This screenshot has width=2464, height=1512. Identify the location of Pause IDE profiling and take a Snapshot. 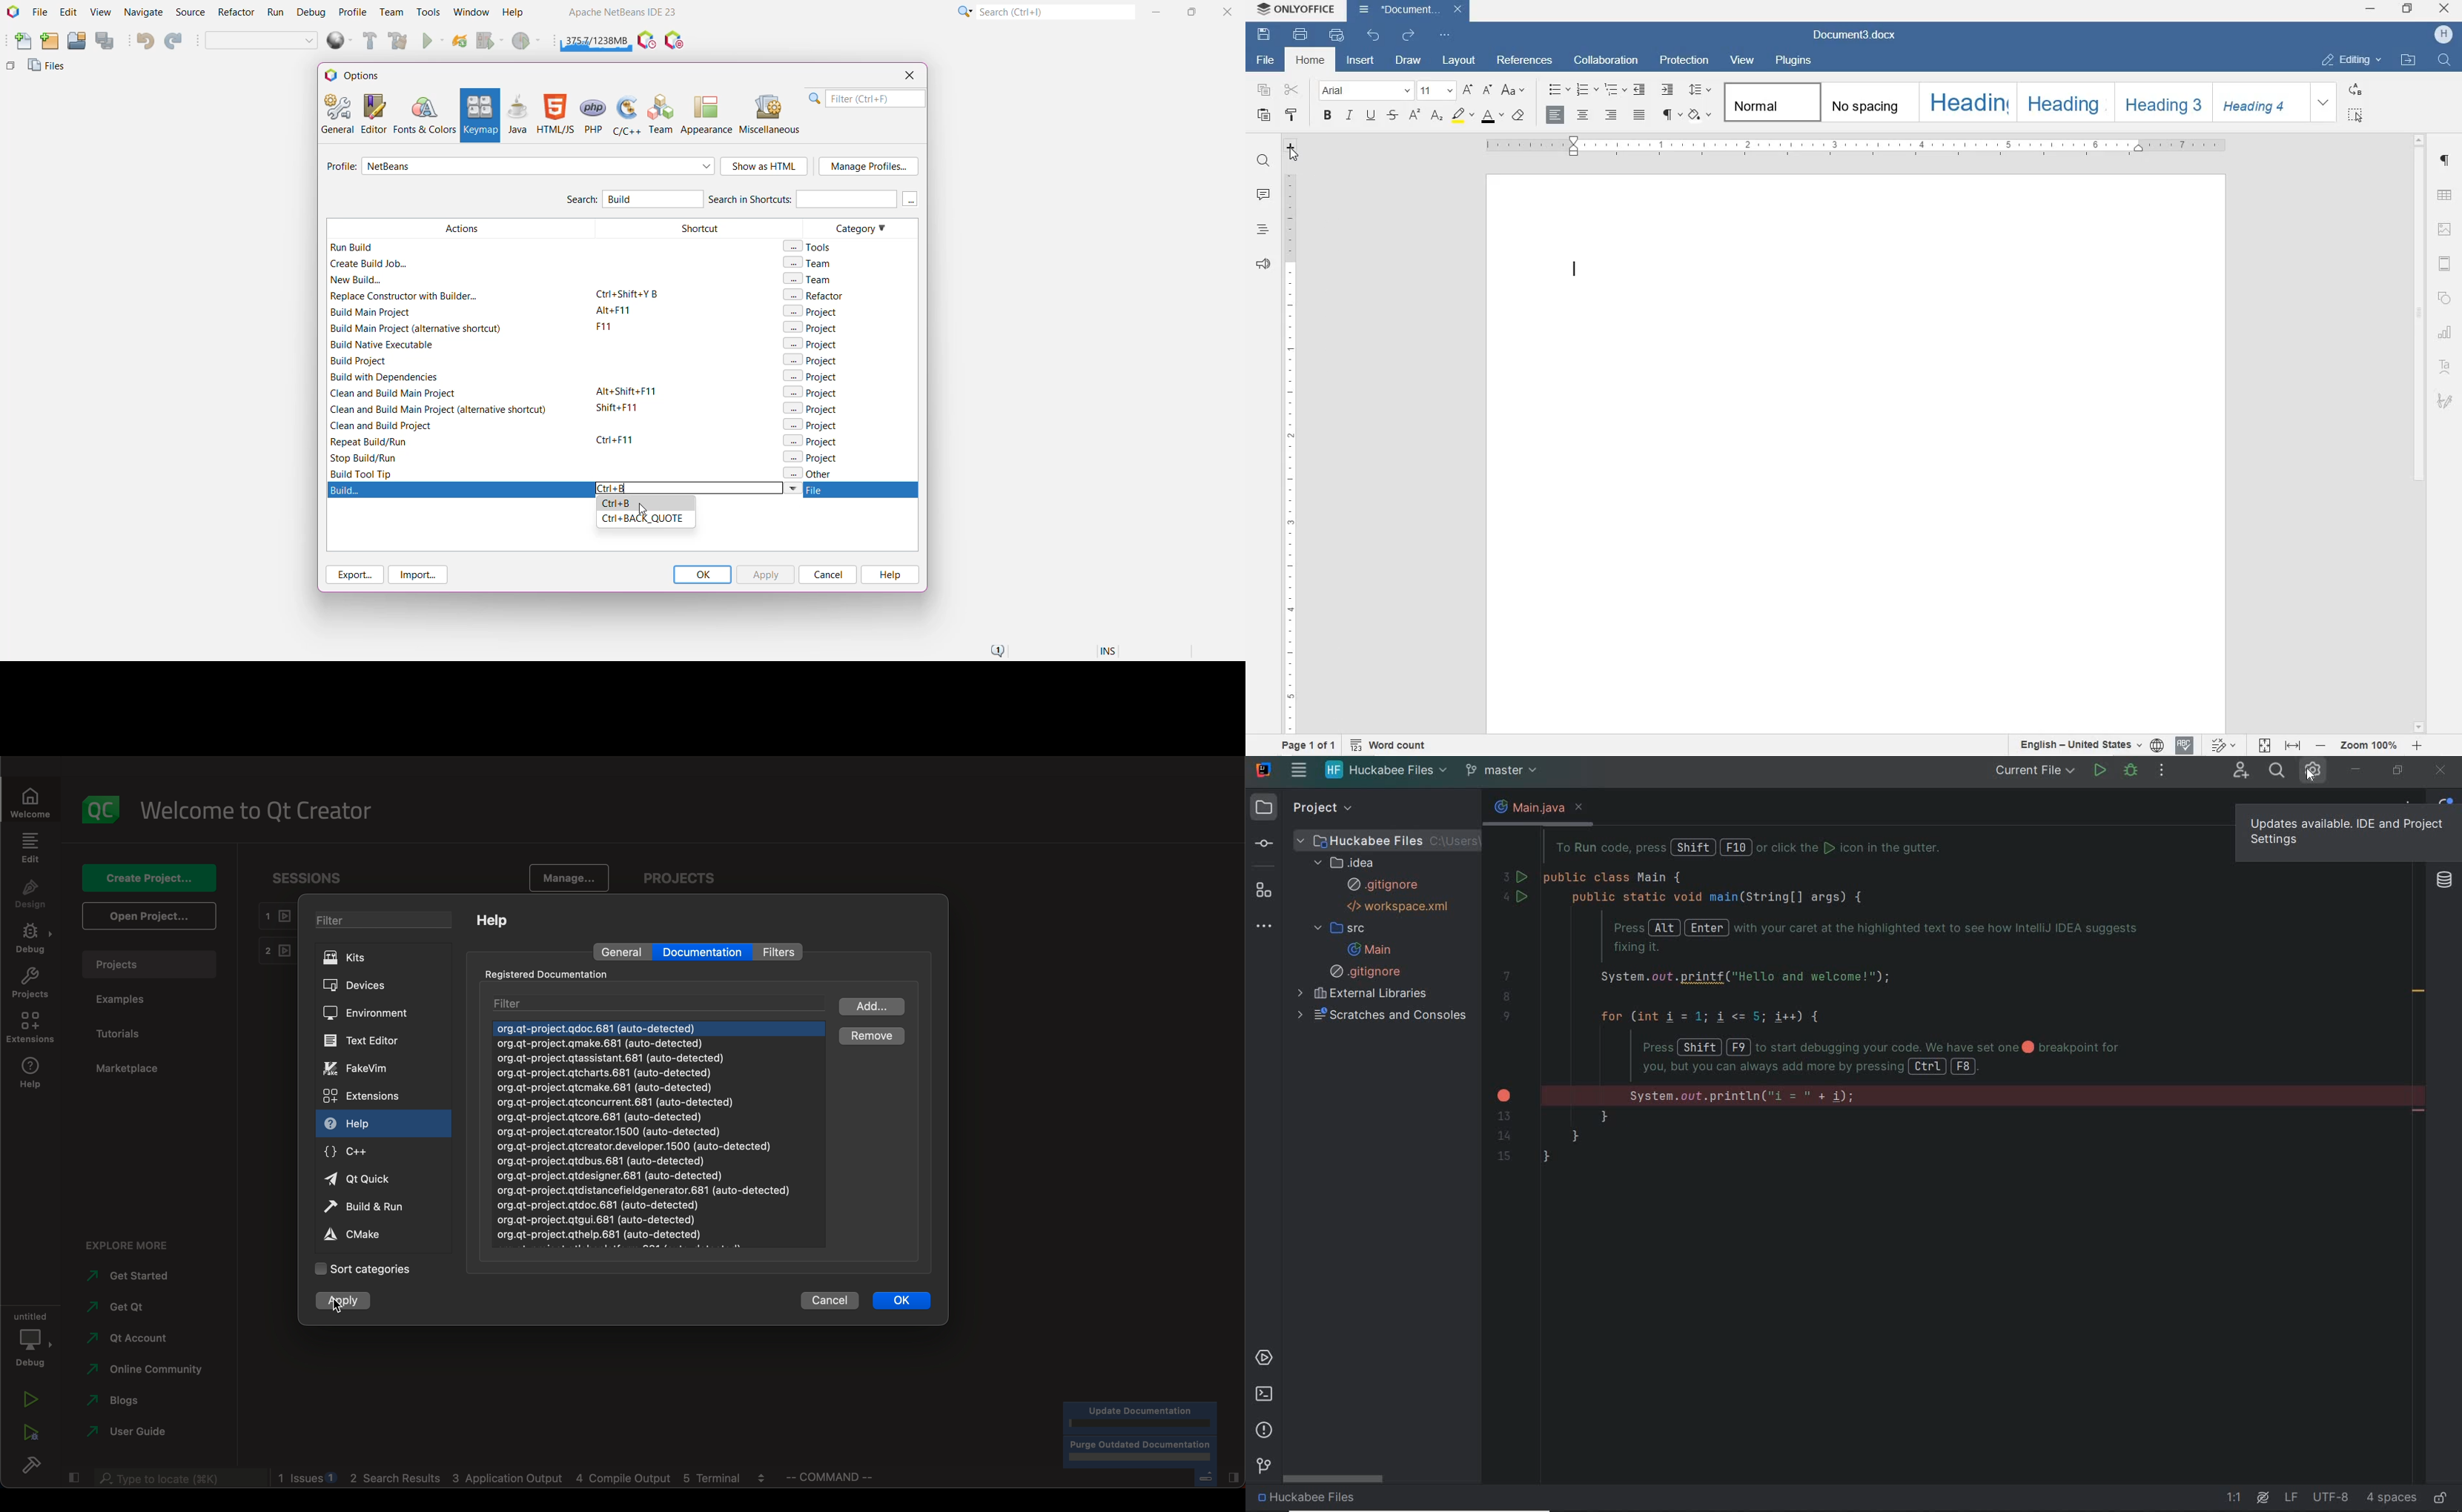
(647, 41).